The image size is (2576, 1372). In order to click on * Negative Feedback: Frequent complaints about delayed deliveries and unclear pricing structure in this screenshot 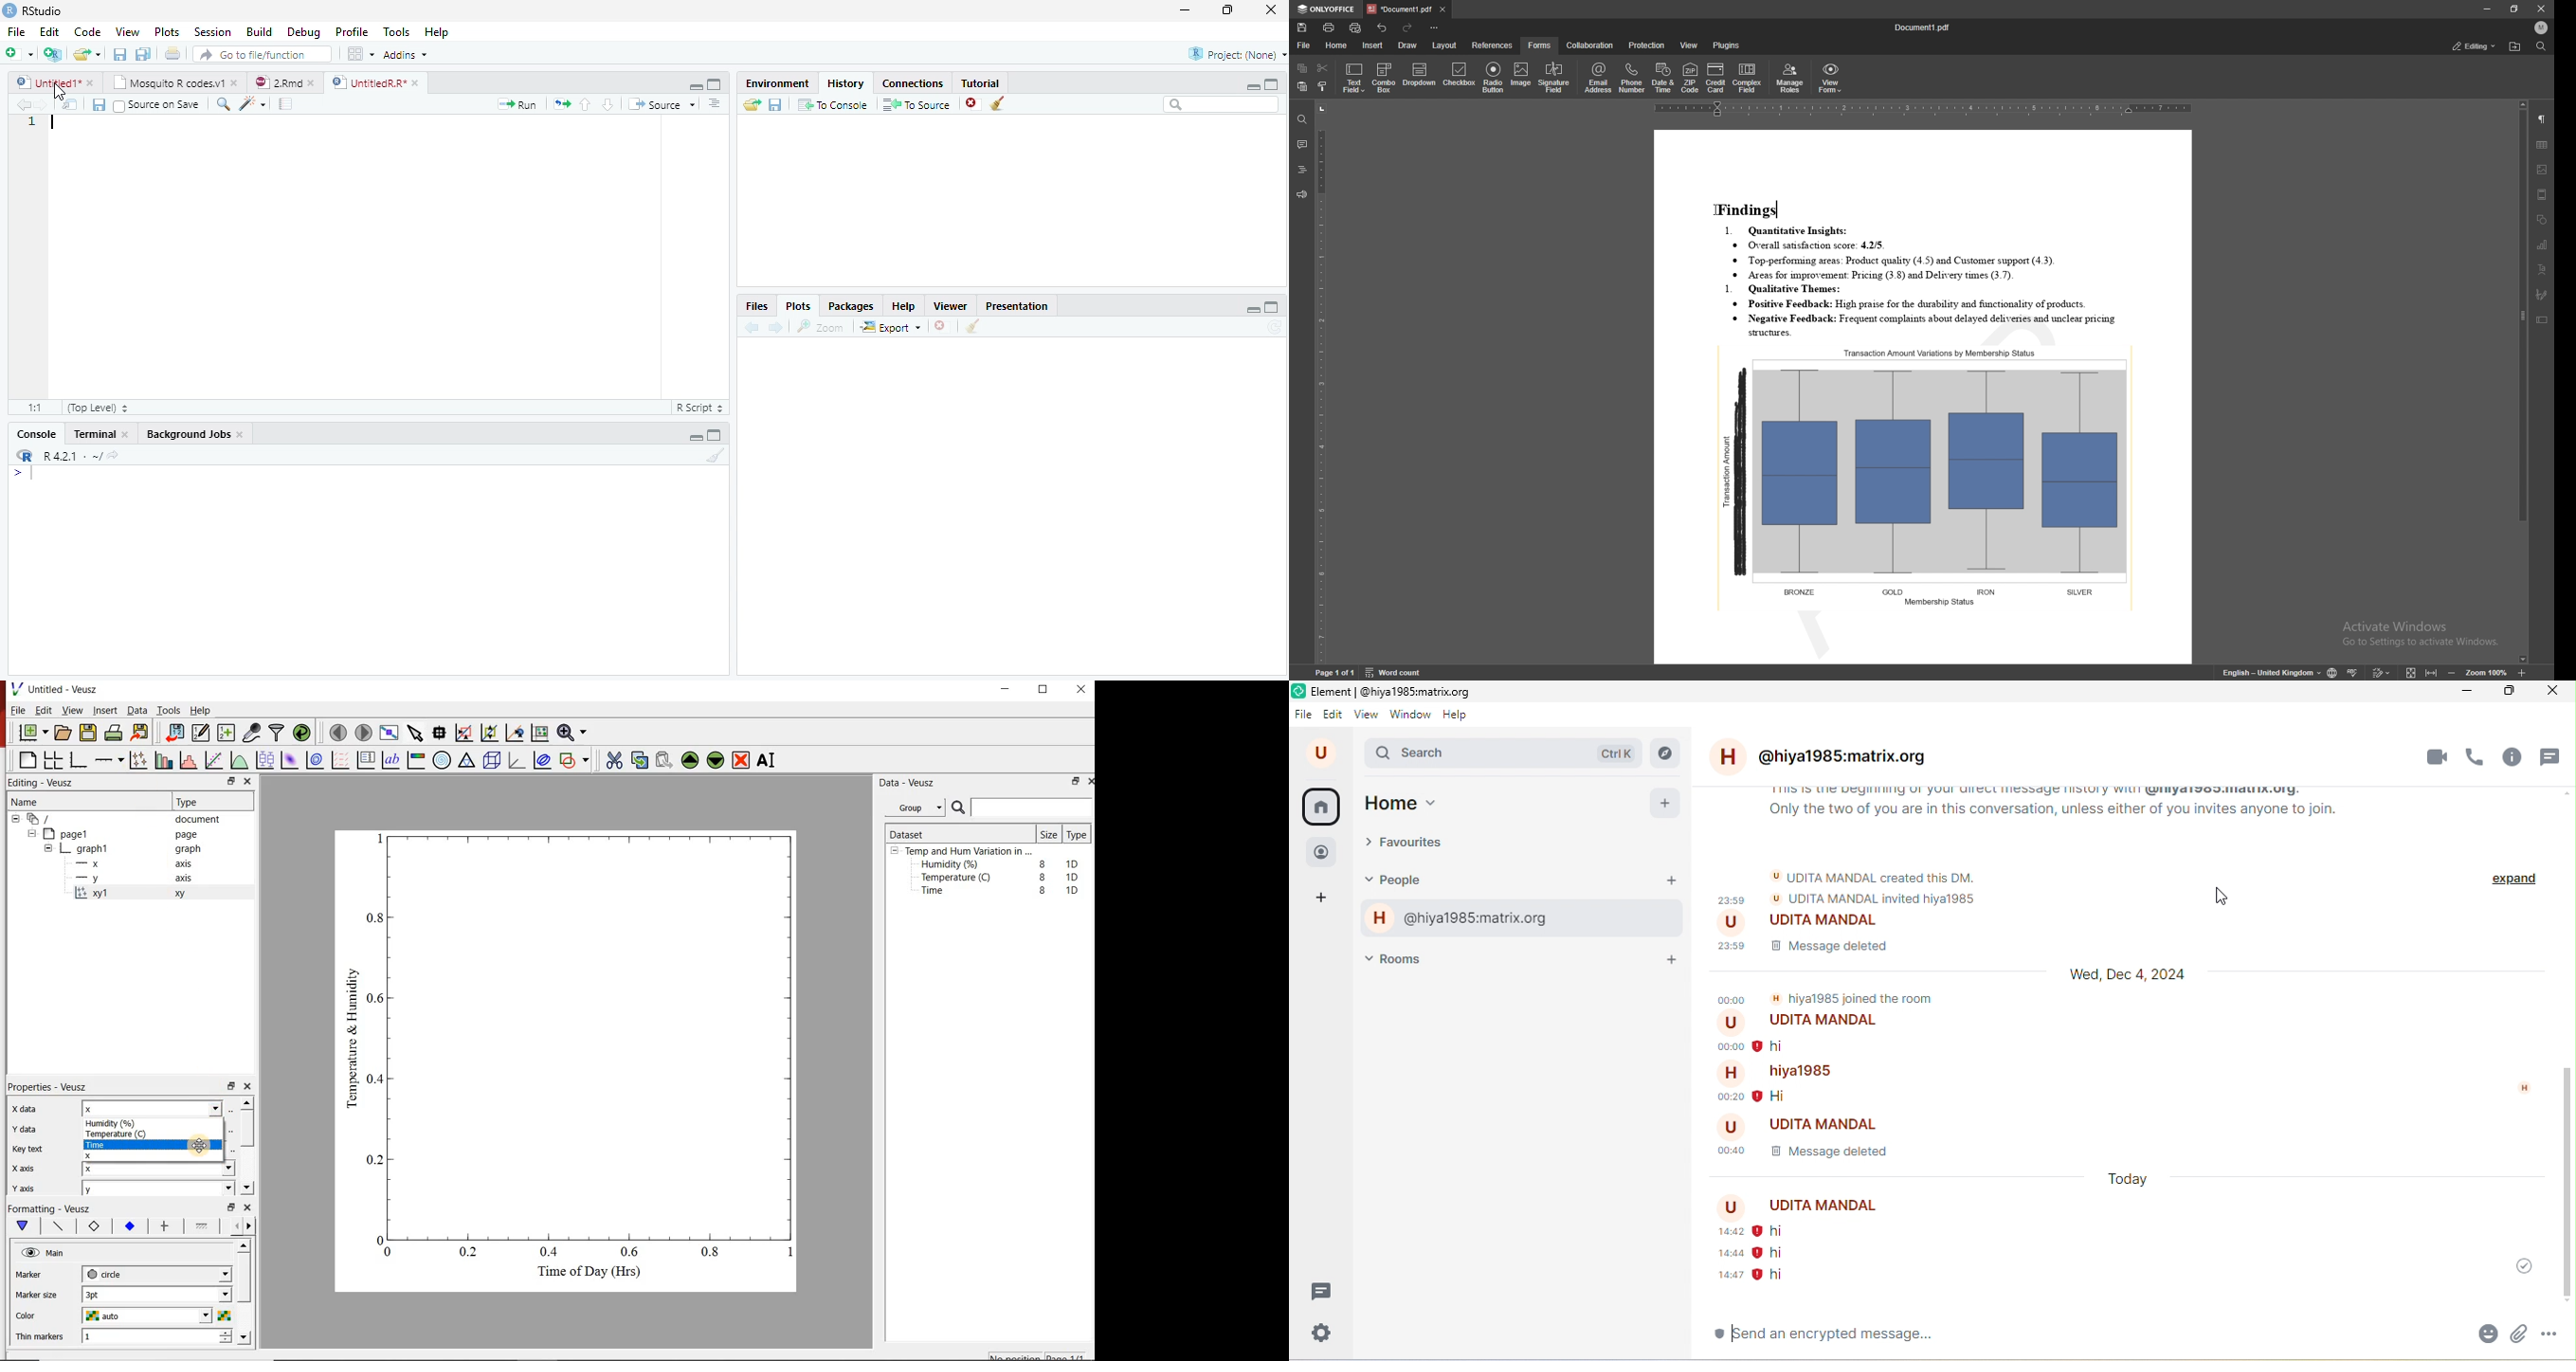, I will do `click(1929, 325)`.